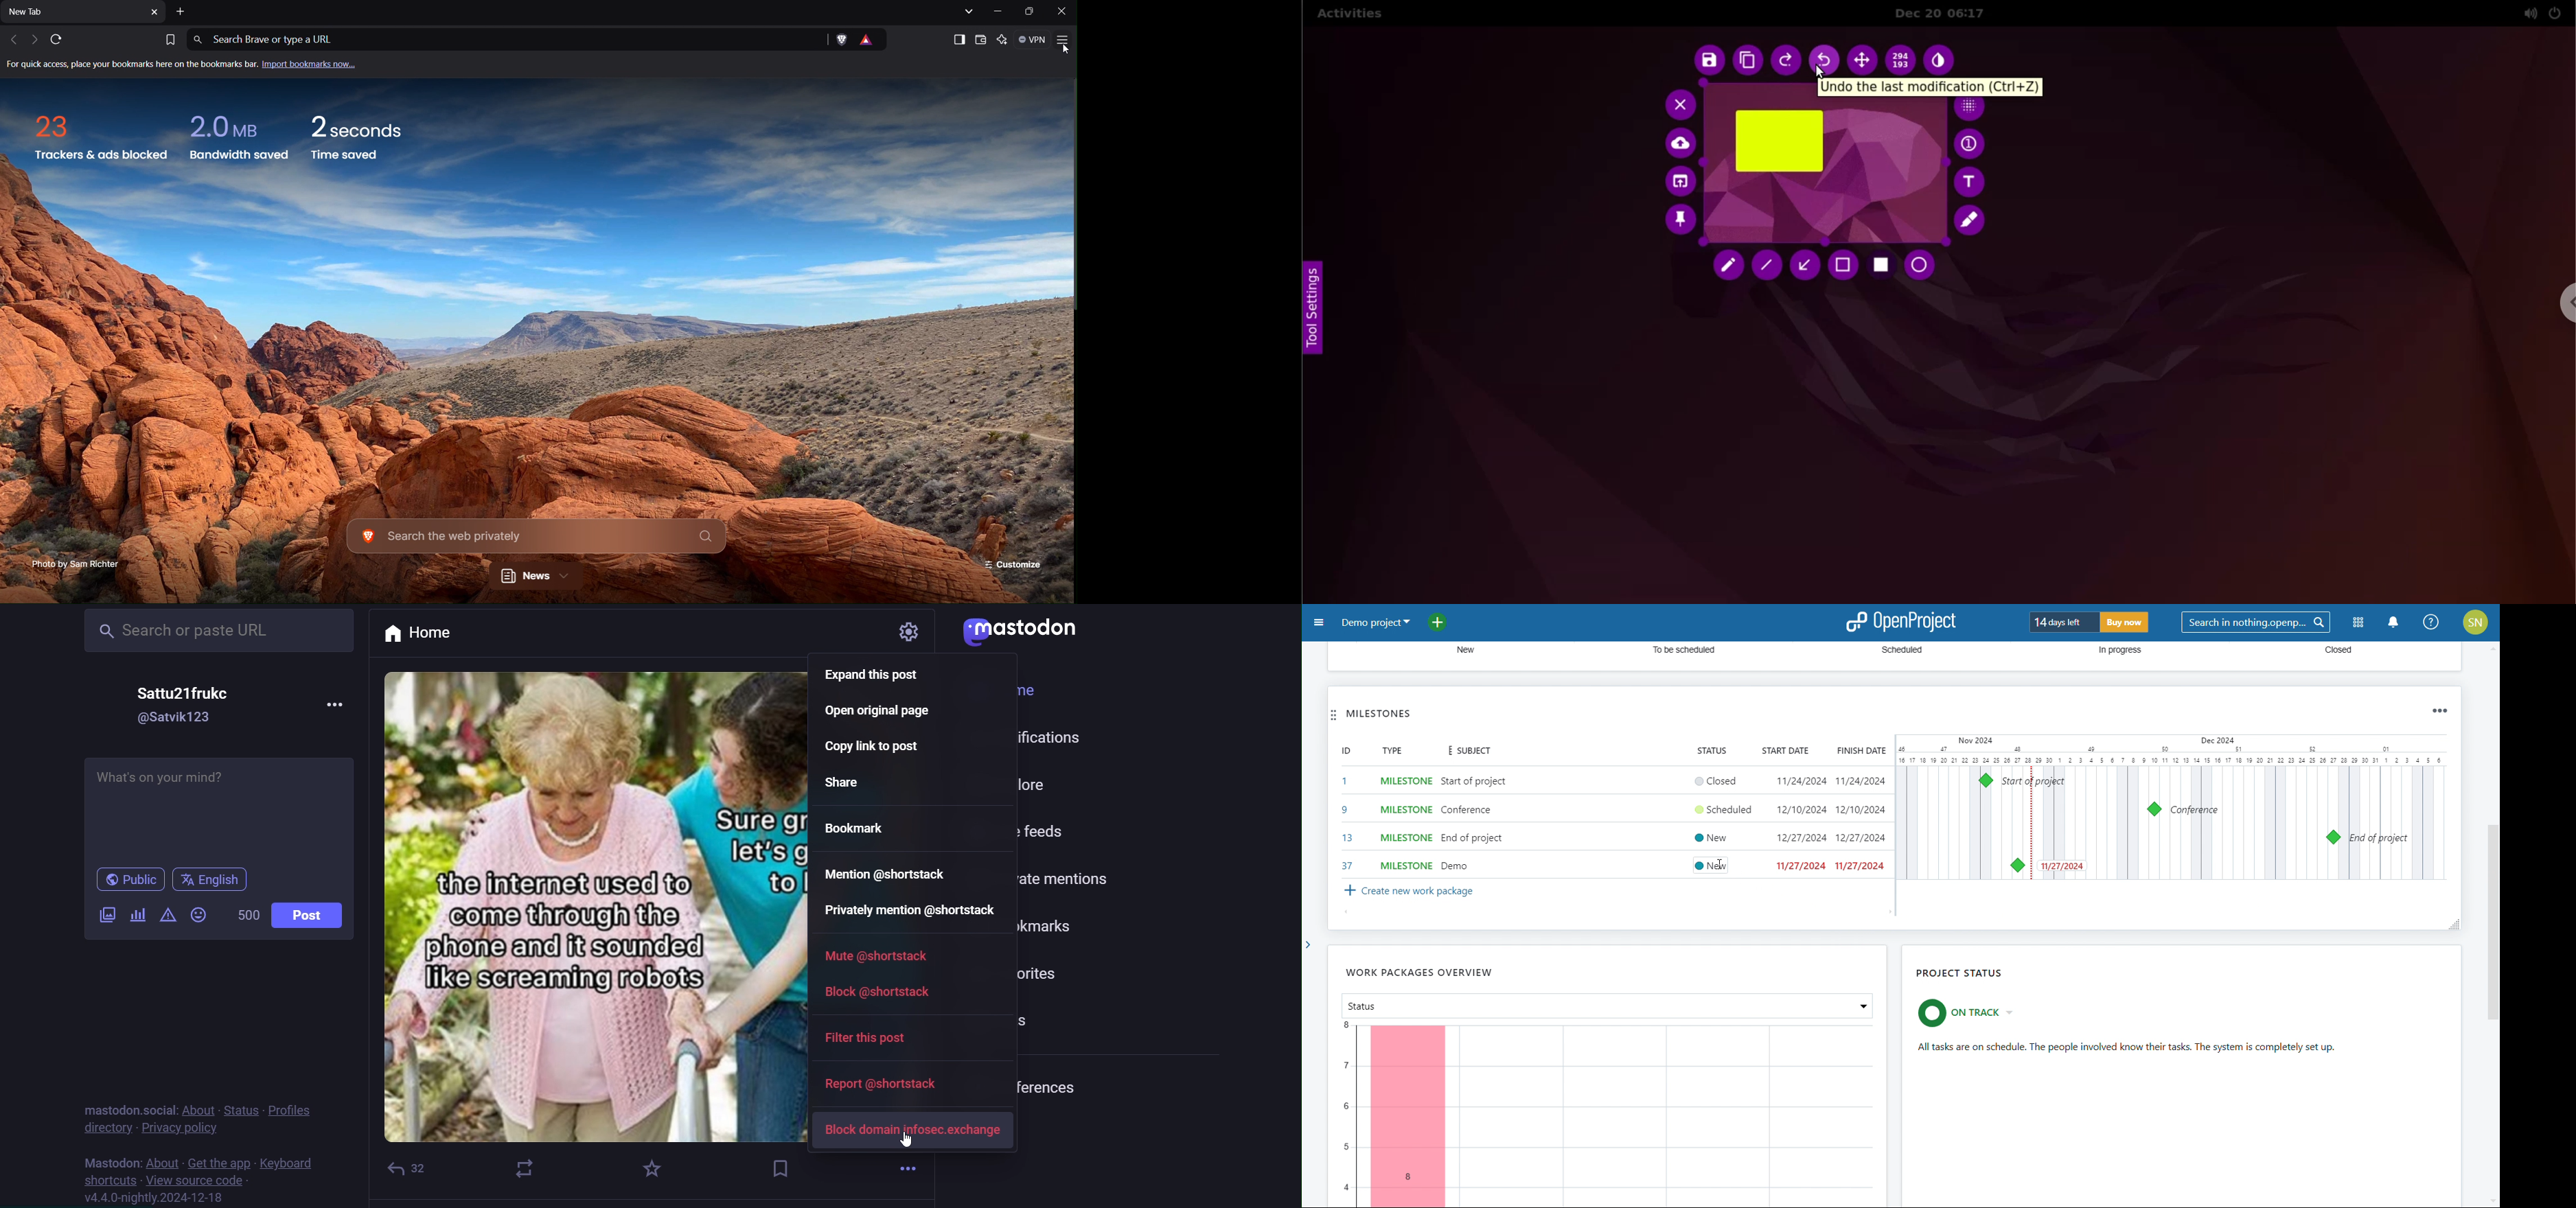 The height and width of the screenshot is (1232, 2576). Describe the element at coordinates (959, 40) in the screenshot. I see `Show sidebar` at that location.